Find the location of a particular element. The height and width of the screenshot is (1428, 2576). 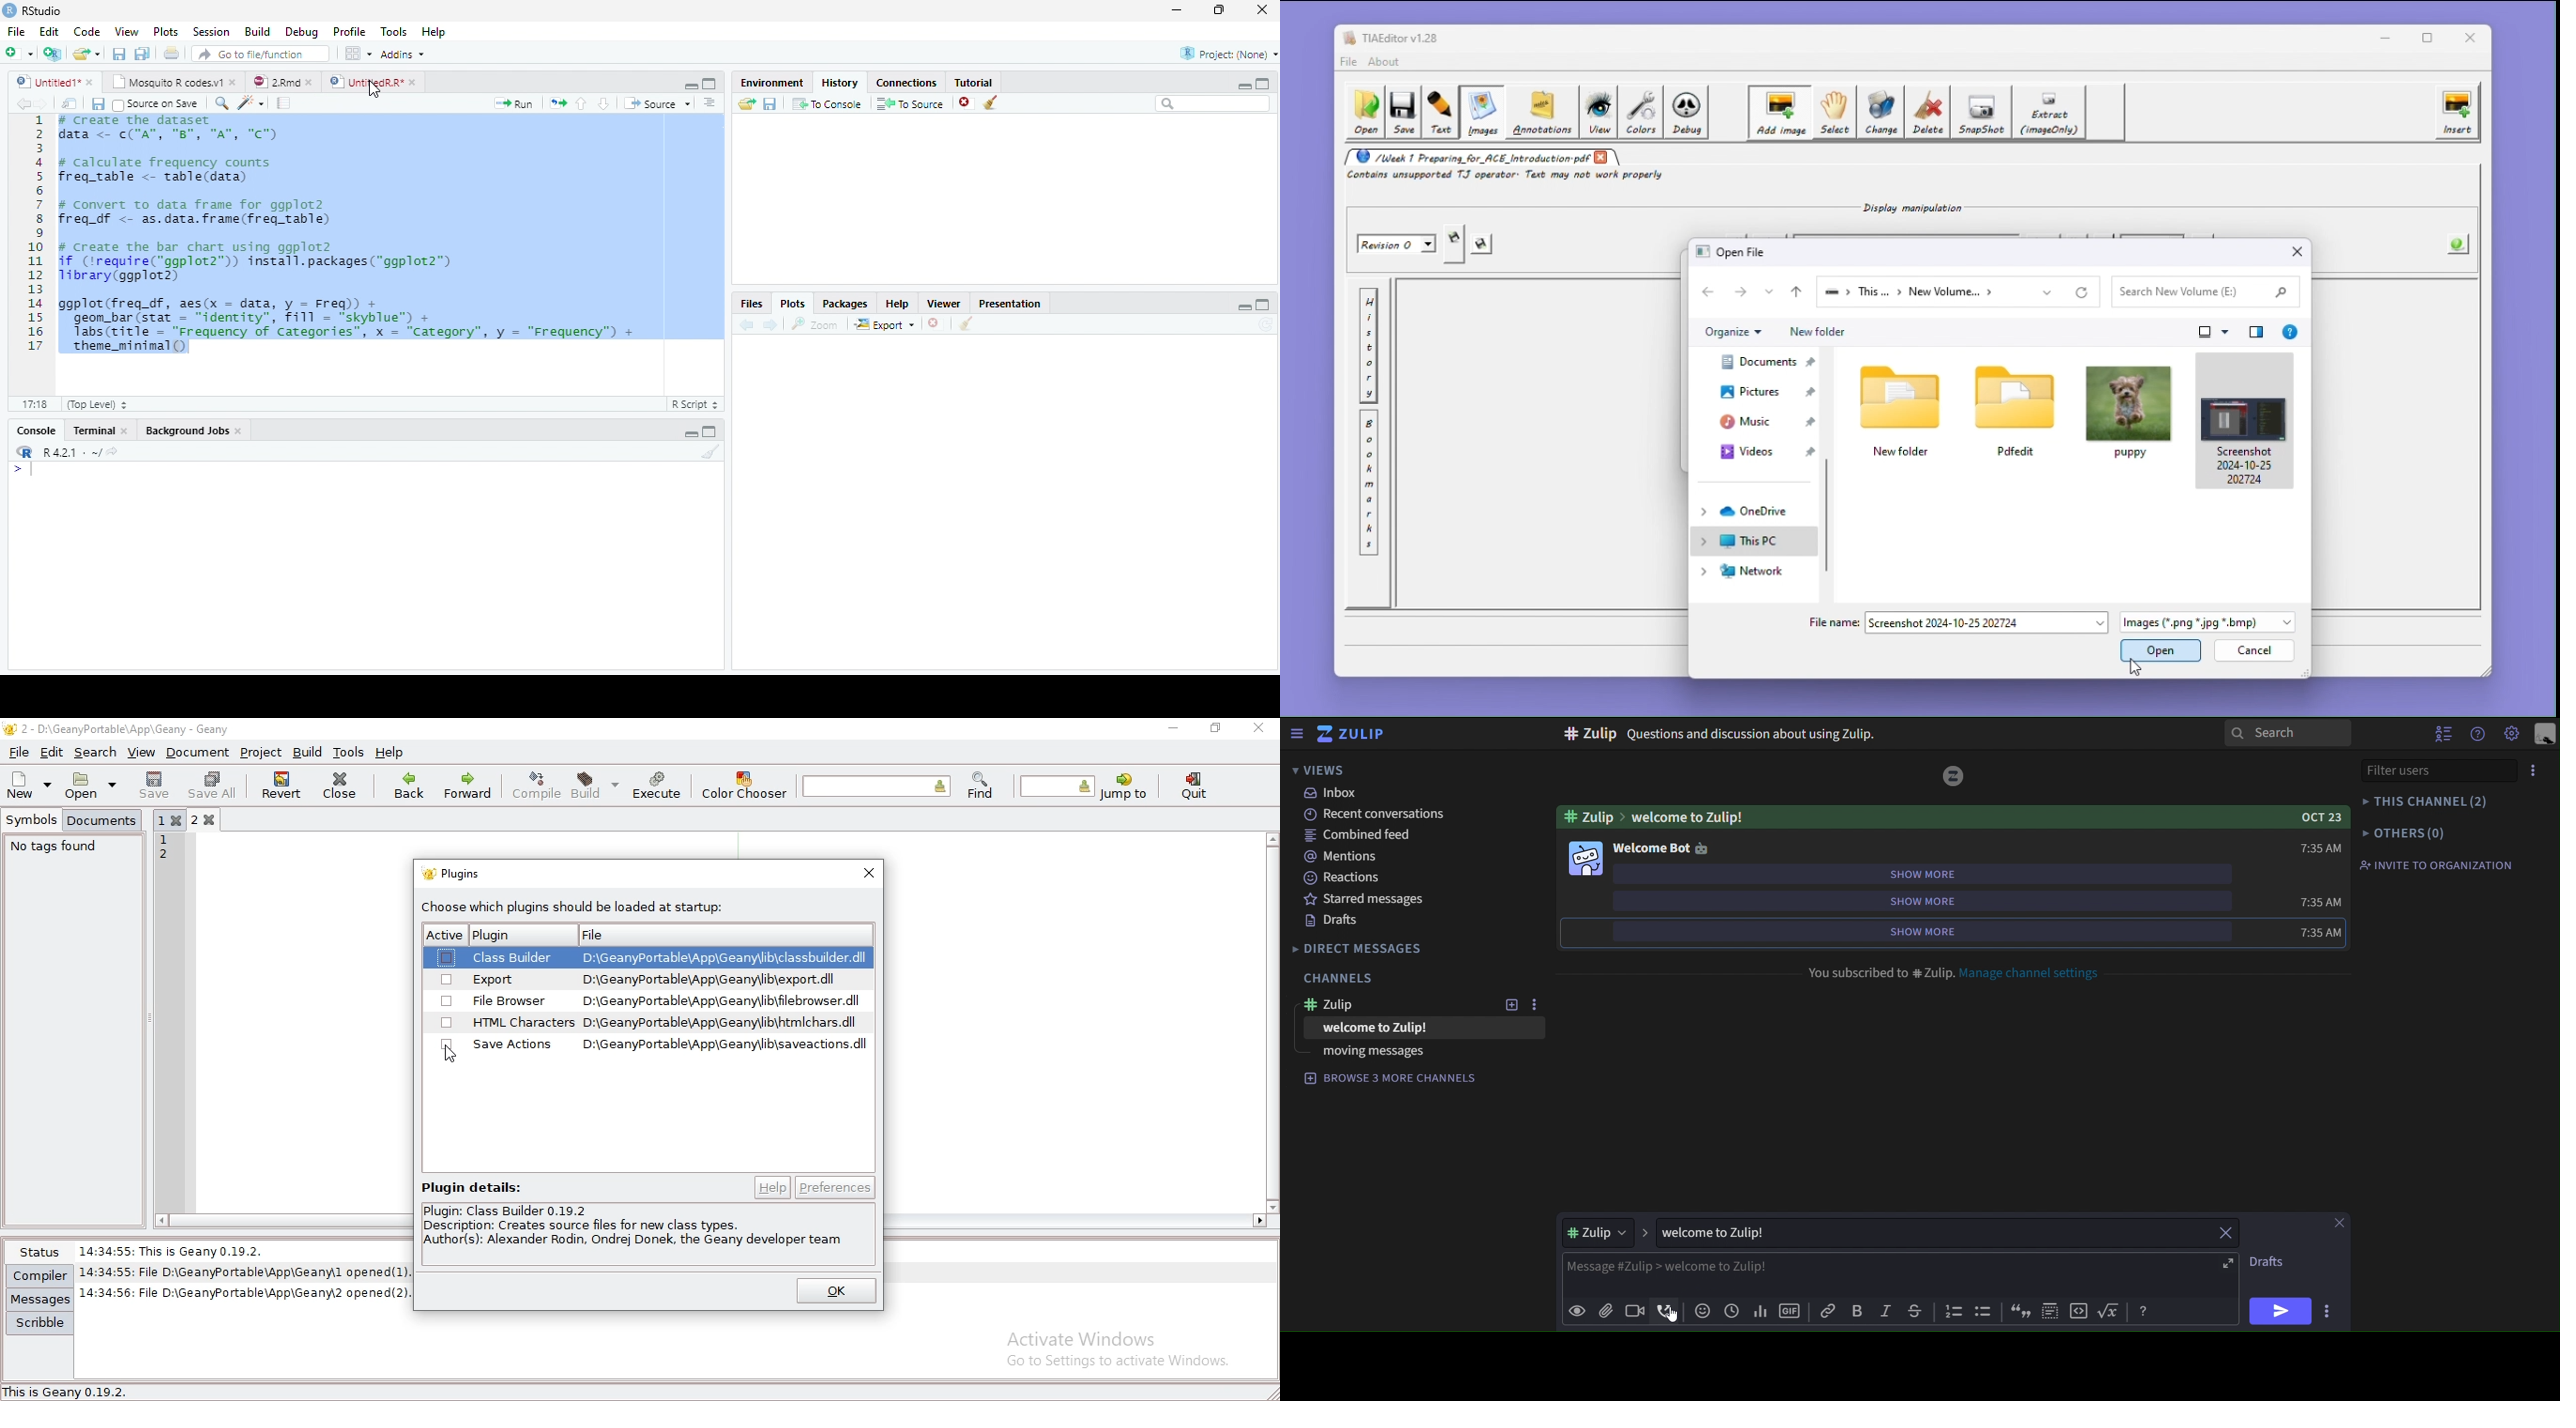

strikethrough is located at coordinates (1916, 1313).